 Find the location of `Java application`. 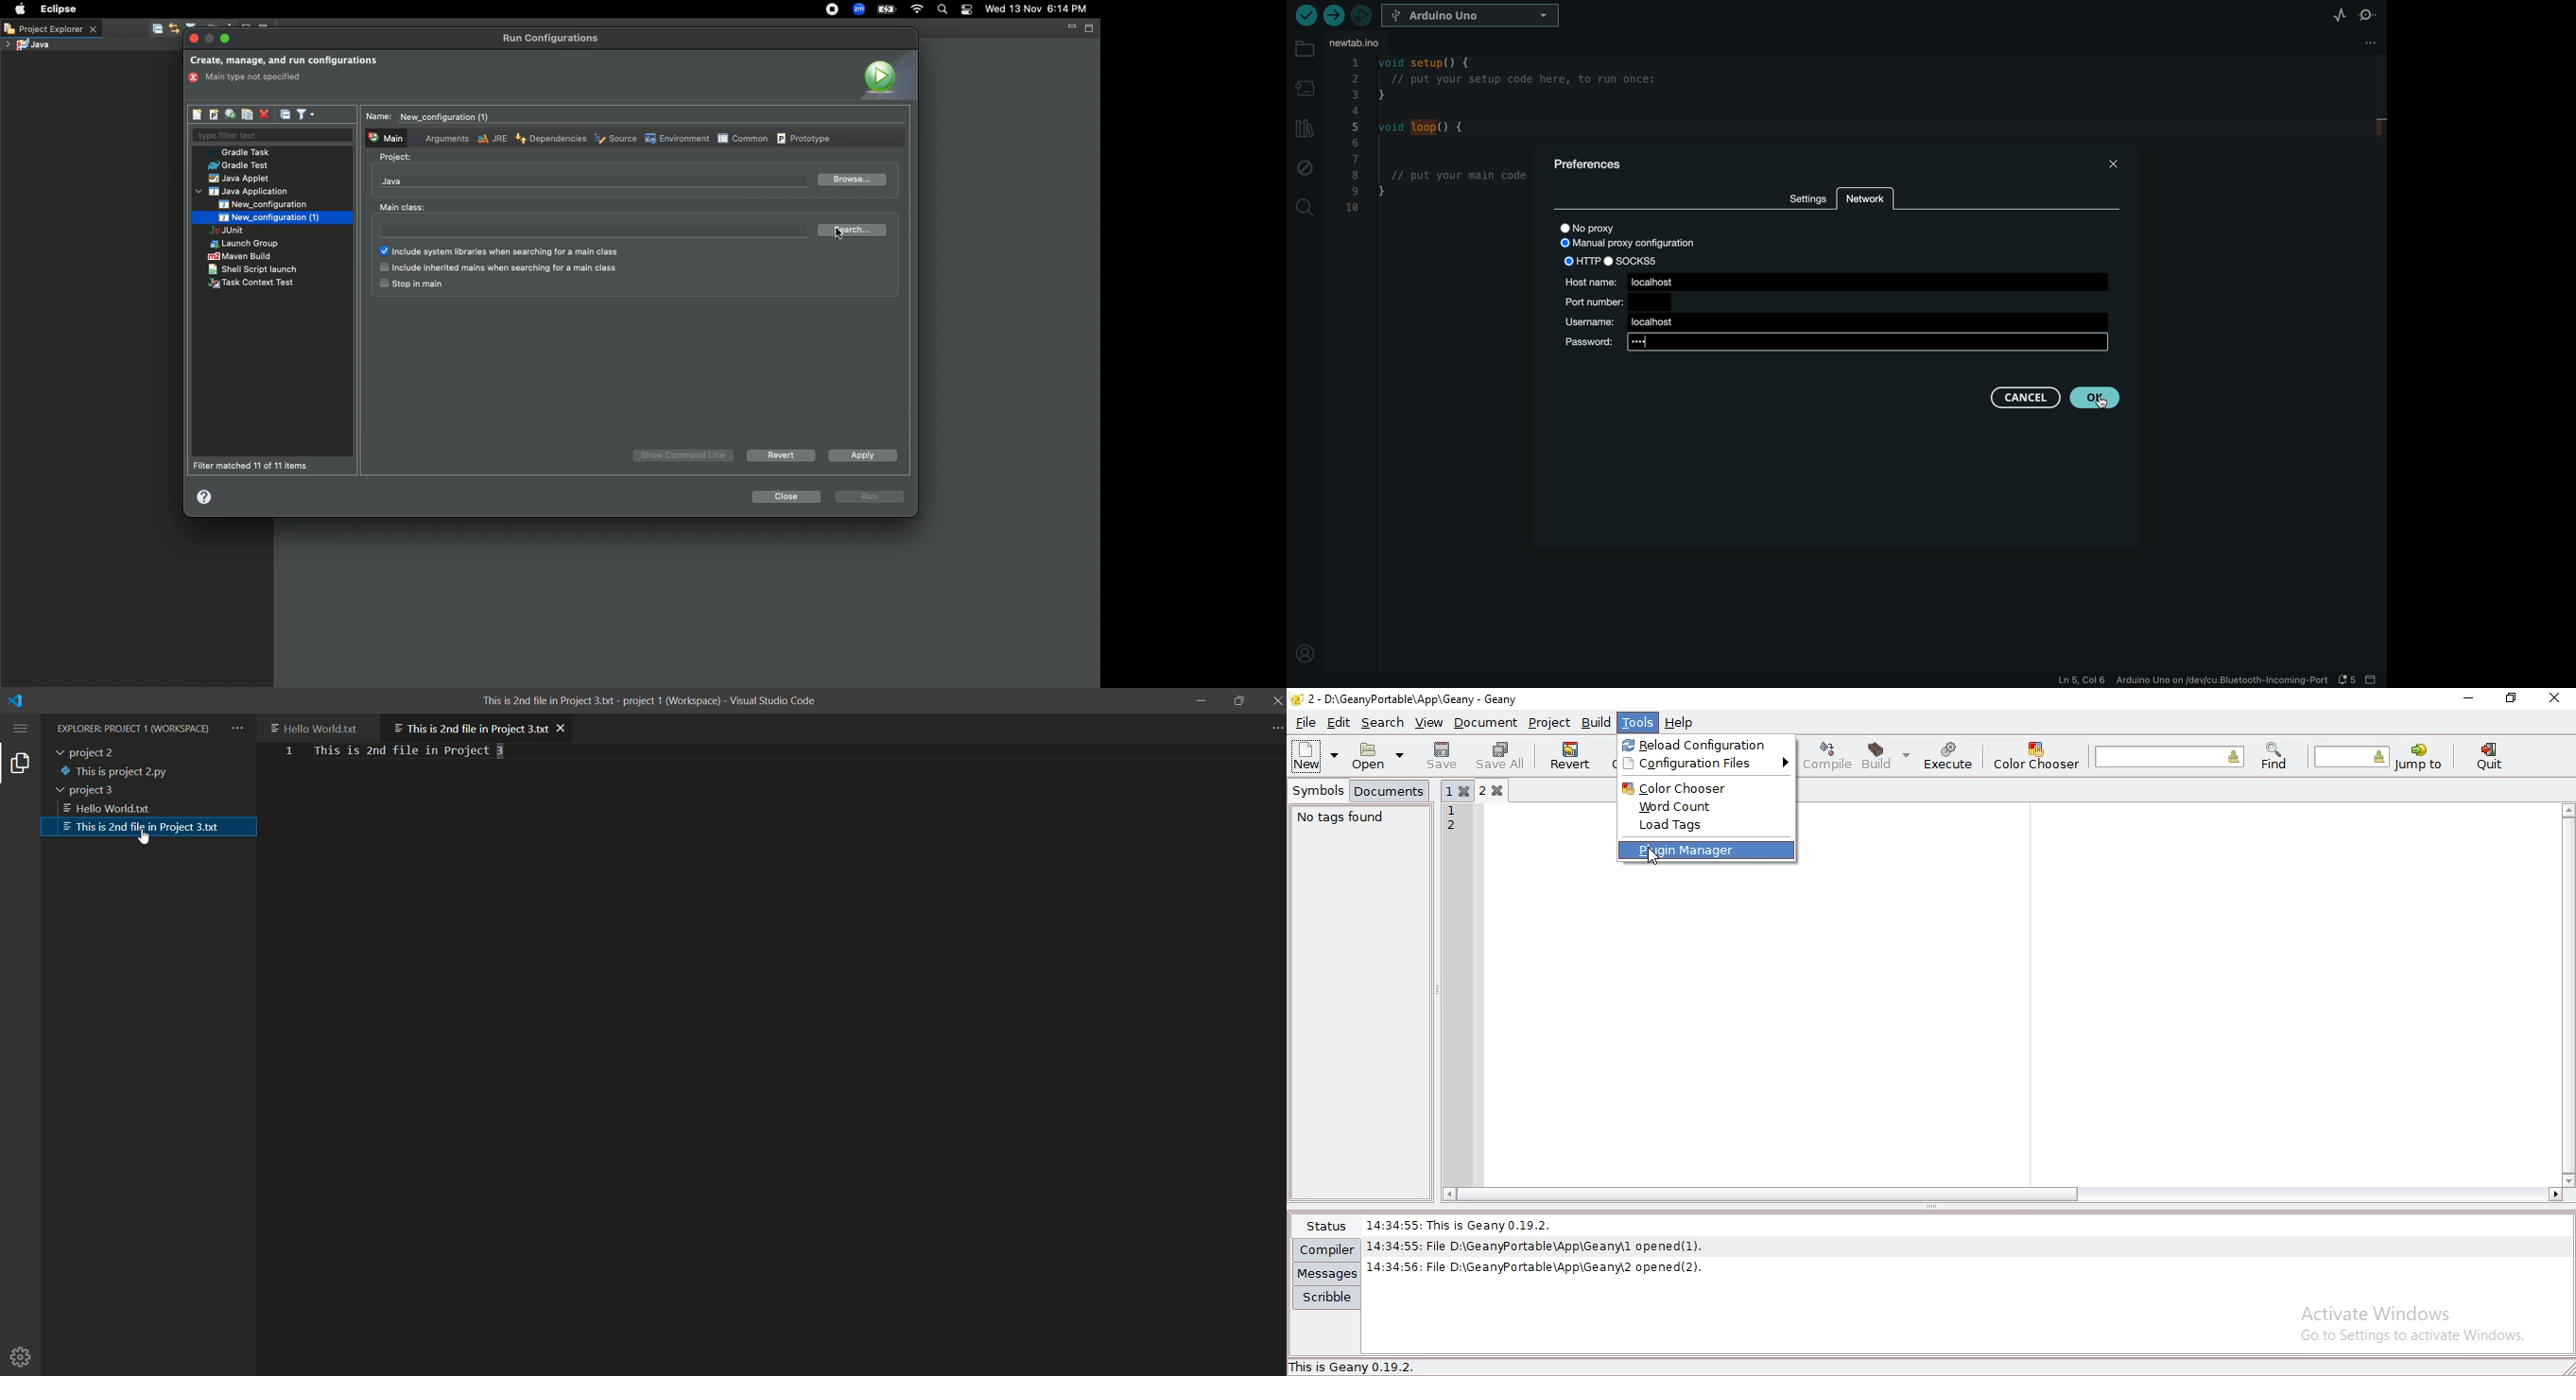

Java application is located at coordinates (244, 192).